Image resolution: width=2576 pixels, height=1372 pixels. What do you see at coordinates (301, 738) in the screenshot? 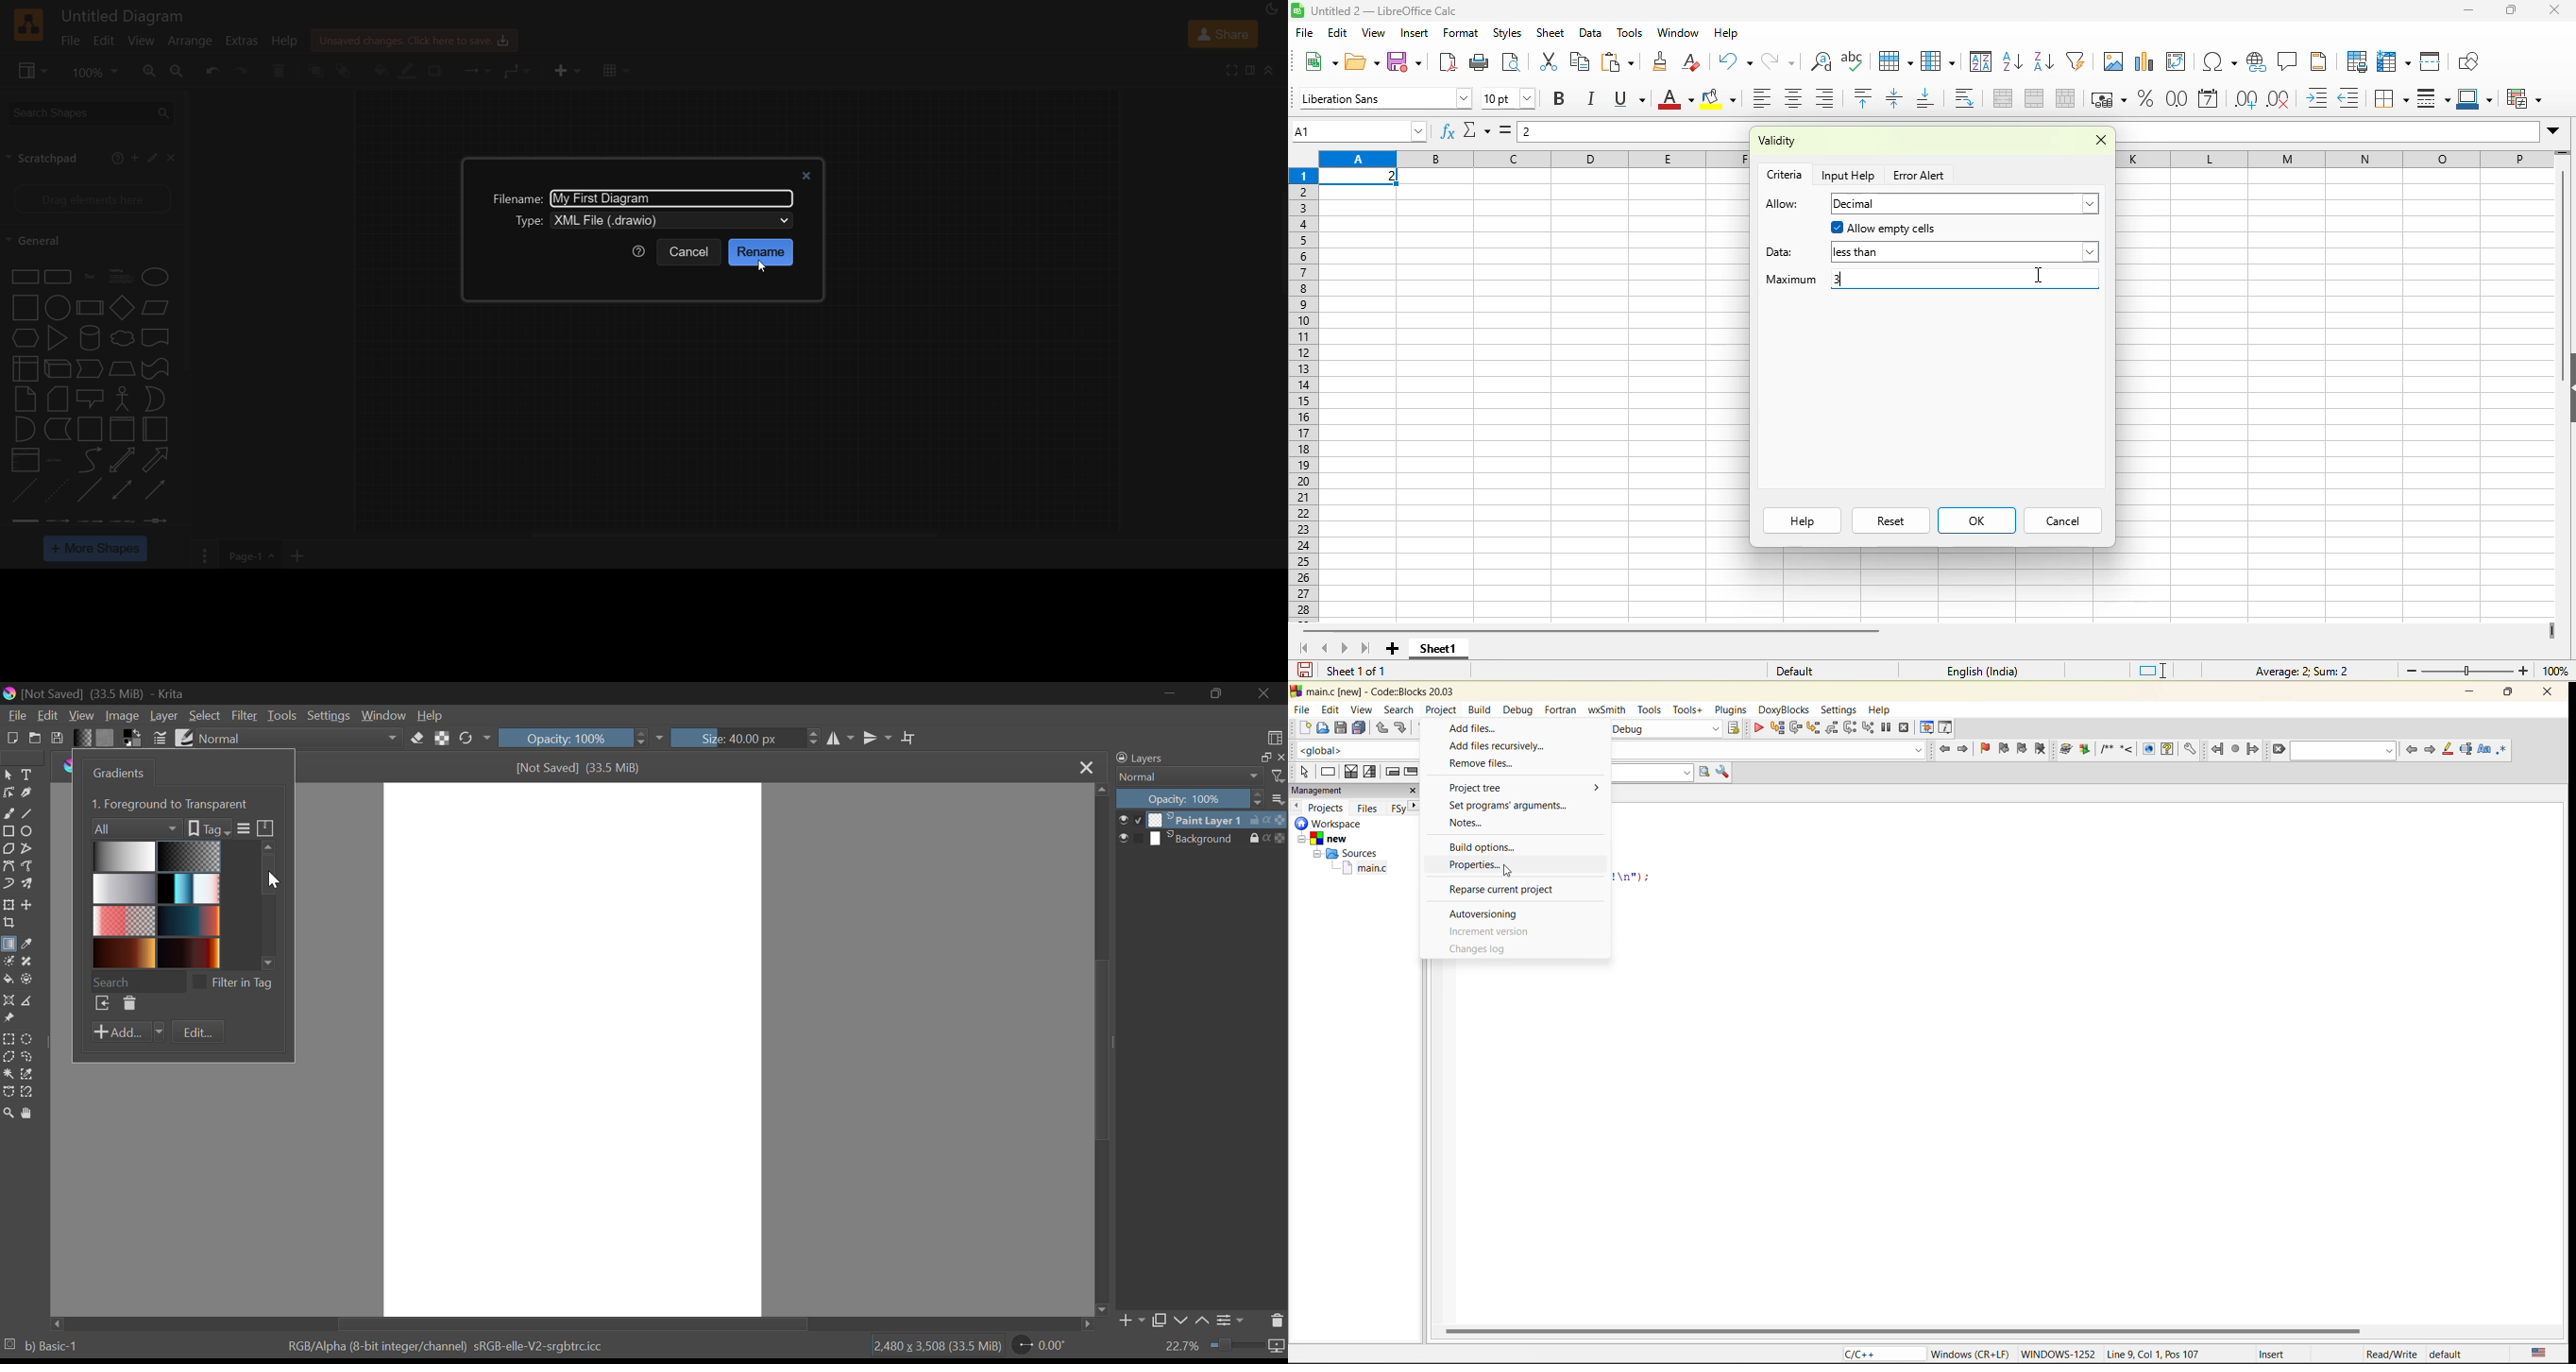
I see `Normal` at bounding box center [301, 738].